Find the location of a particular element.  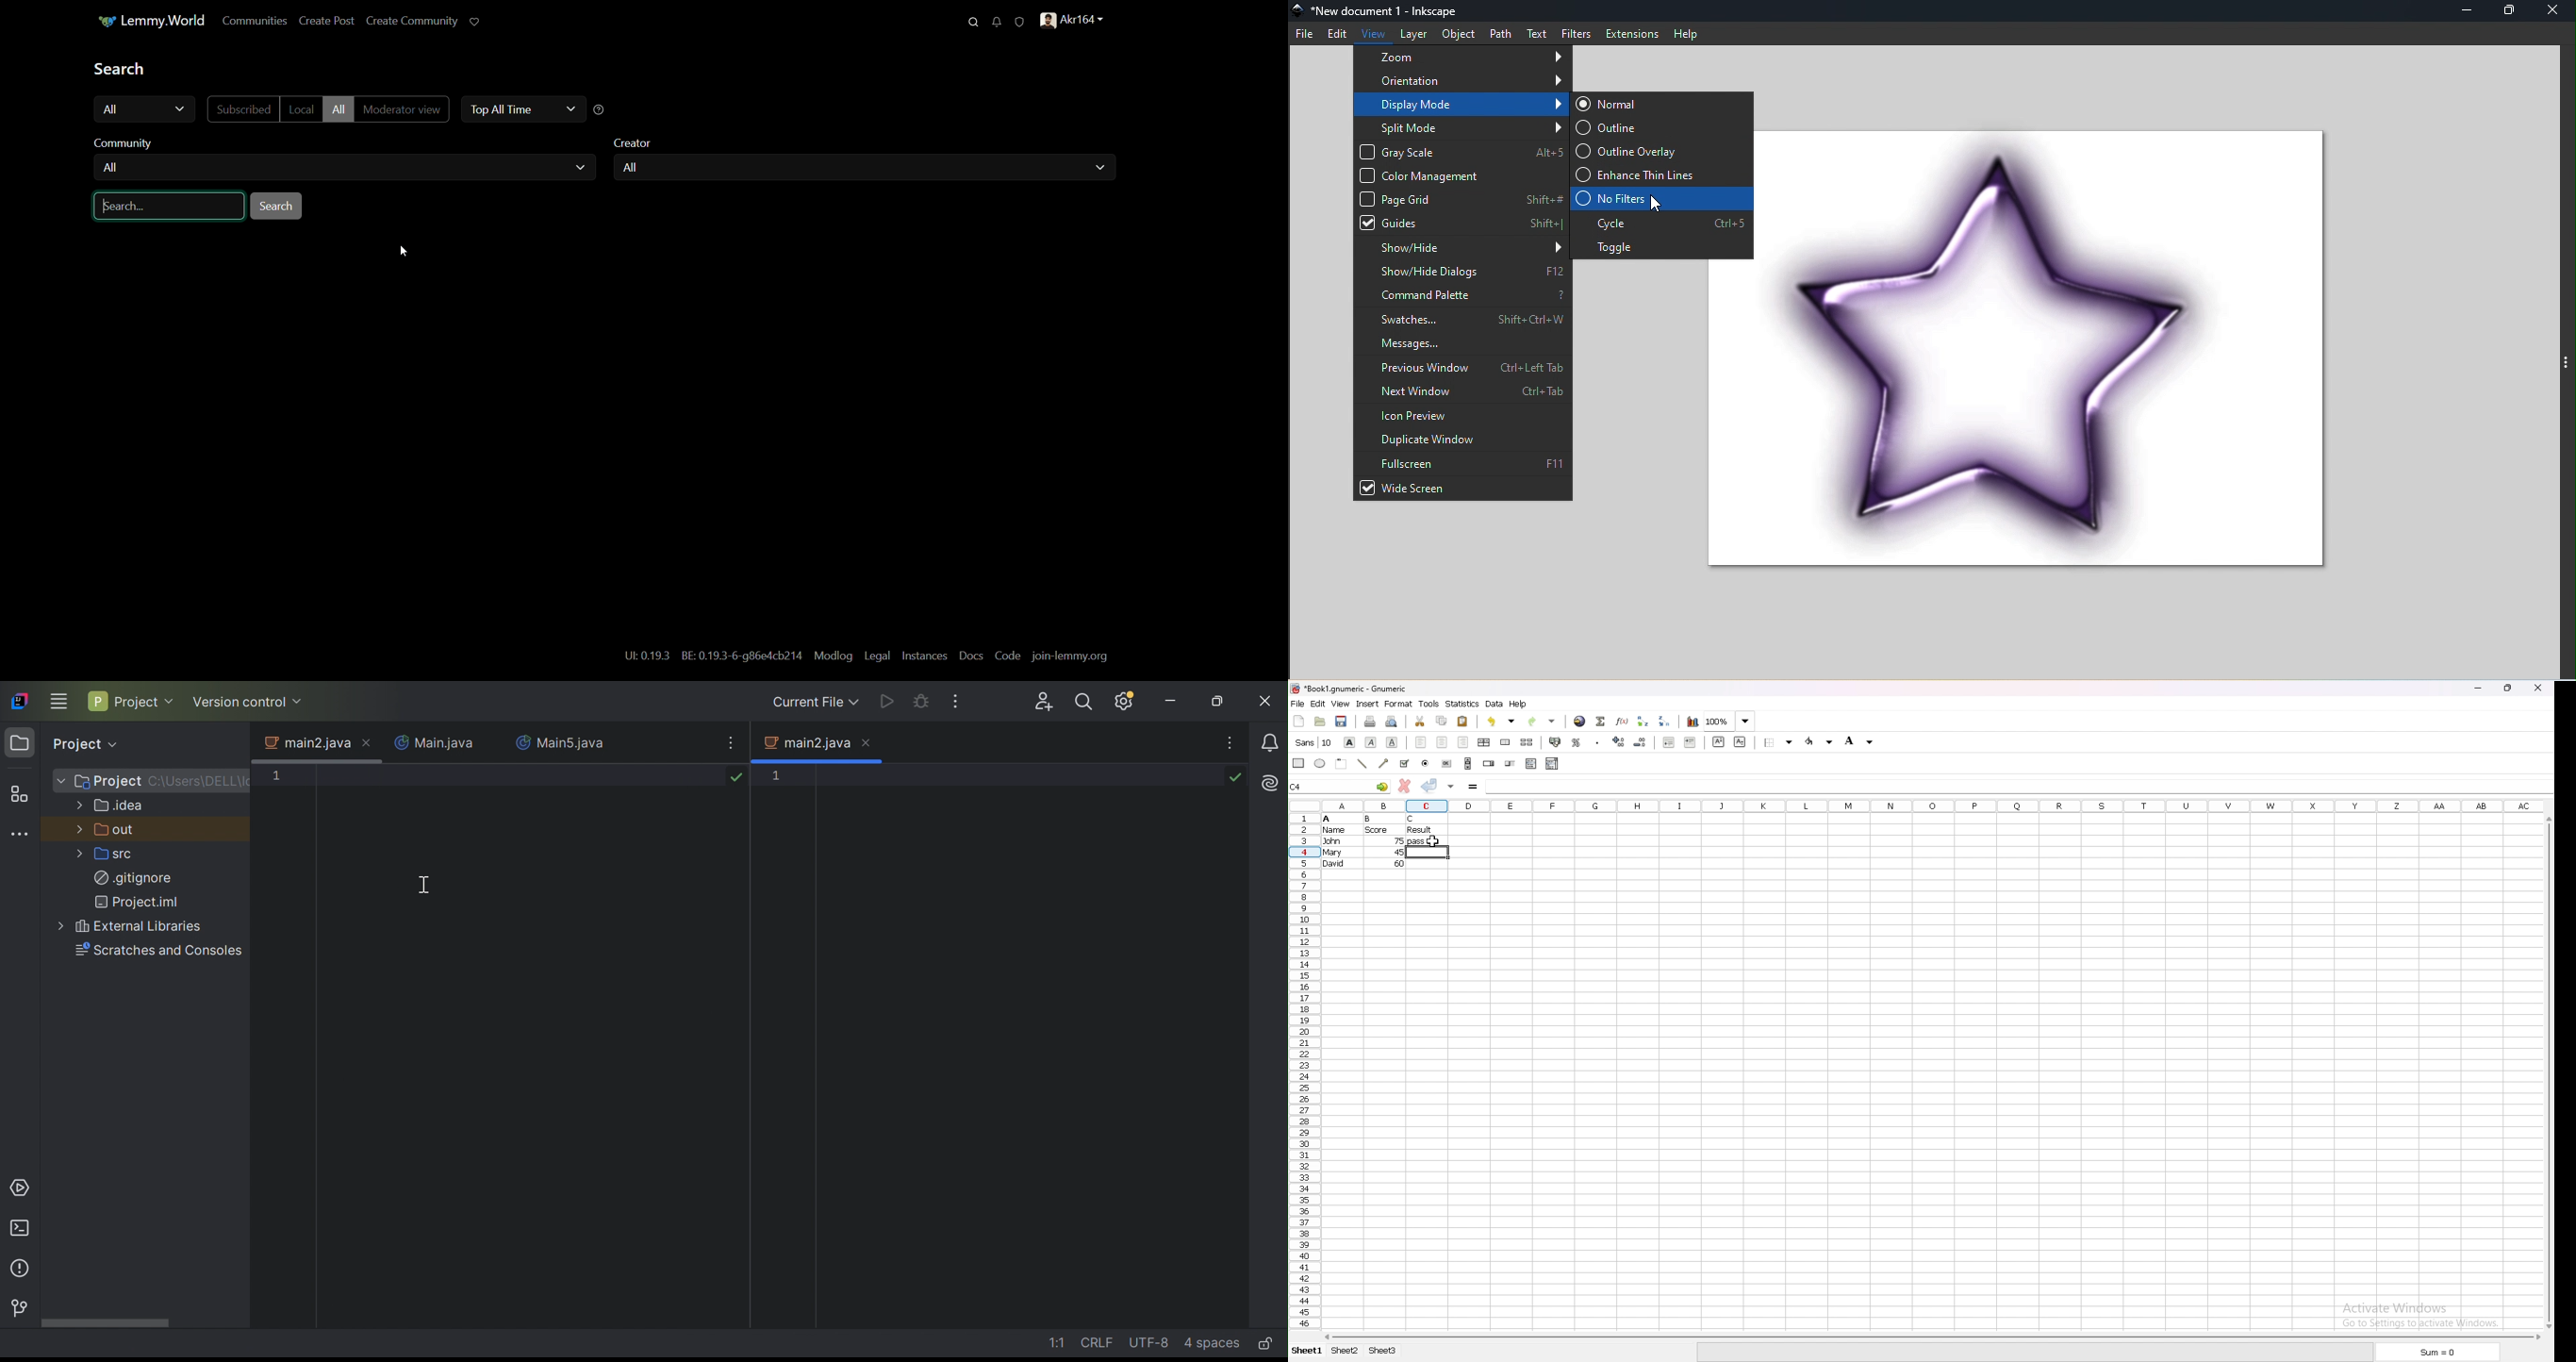

percentage is located at coordinates (1577, 743).